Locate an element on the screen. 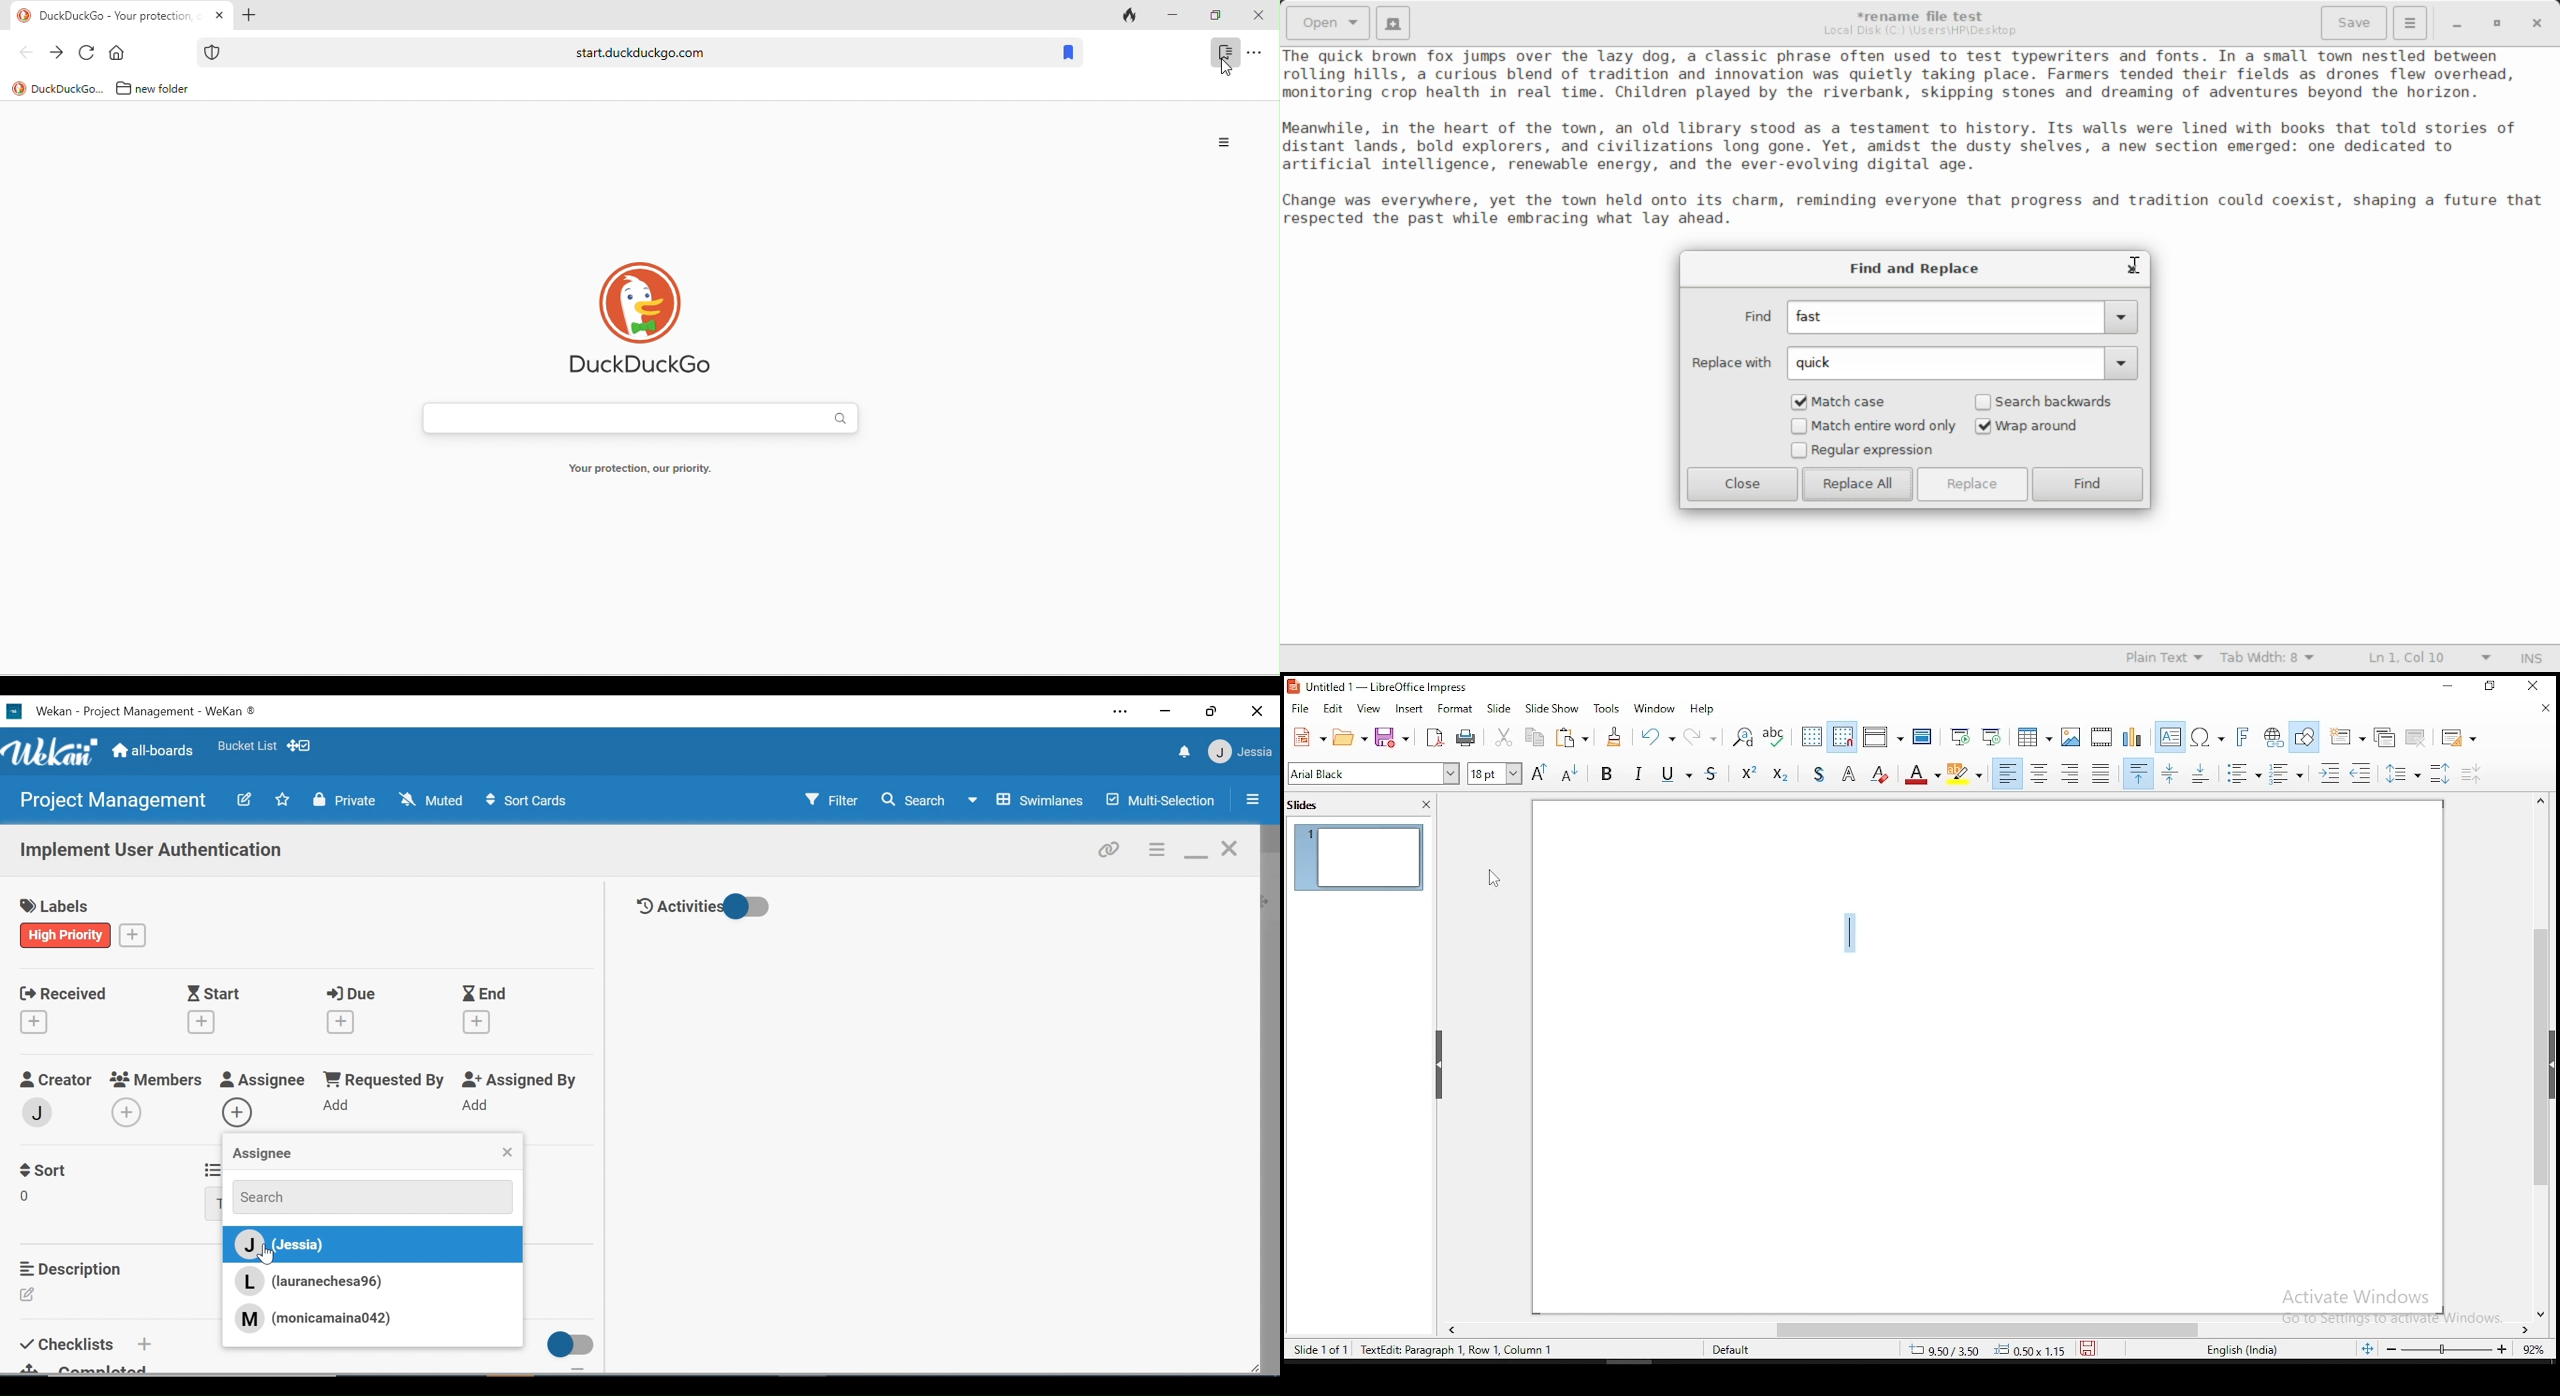 This screenshot has width=2576, height=1400. high priority is located at coordinates (66, 935).